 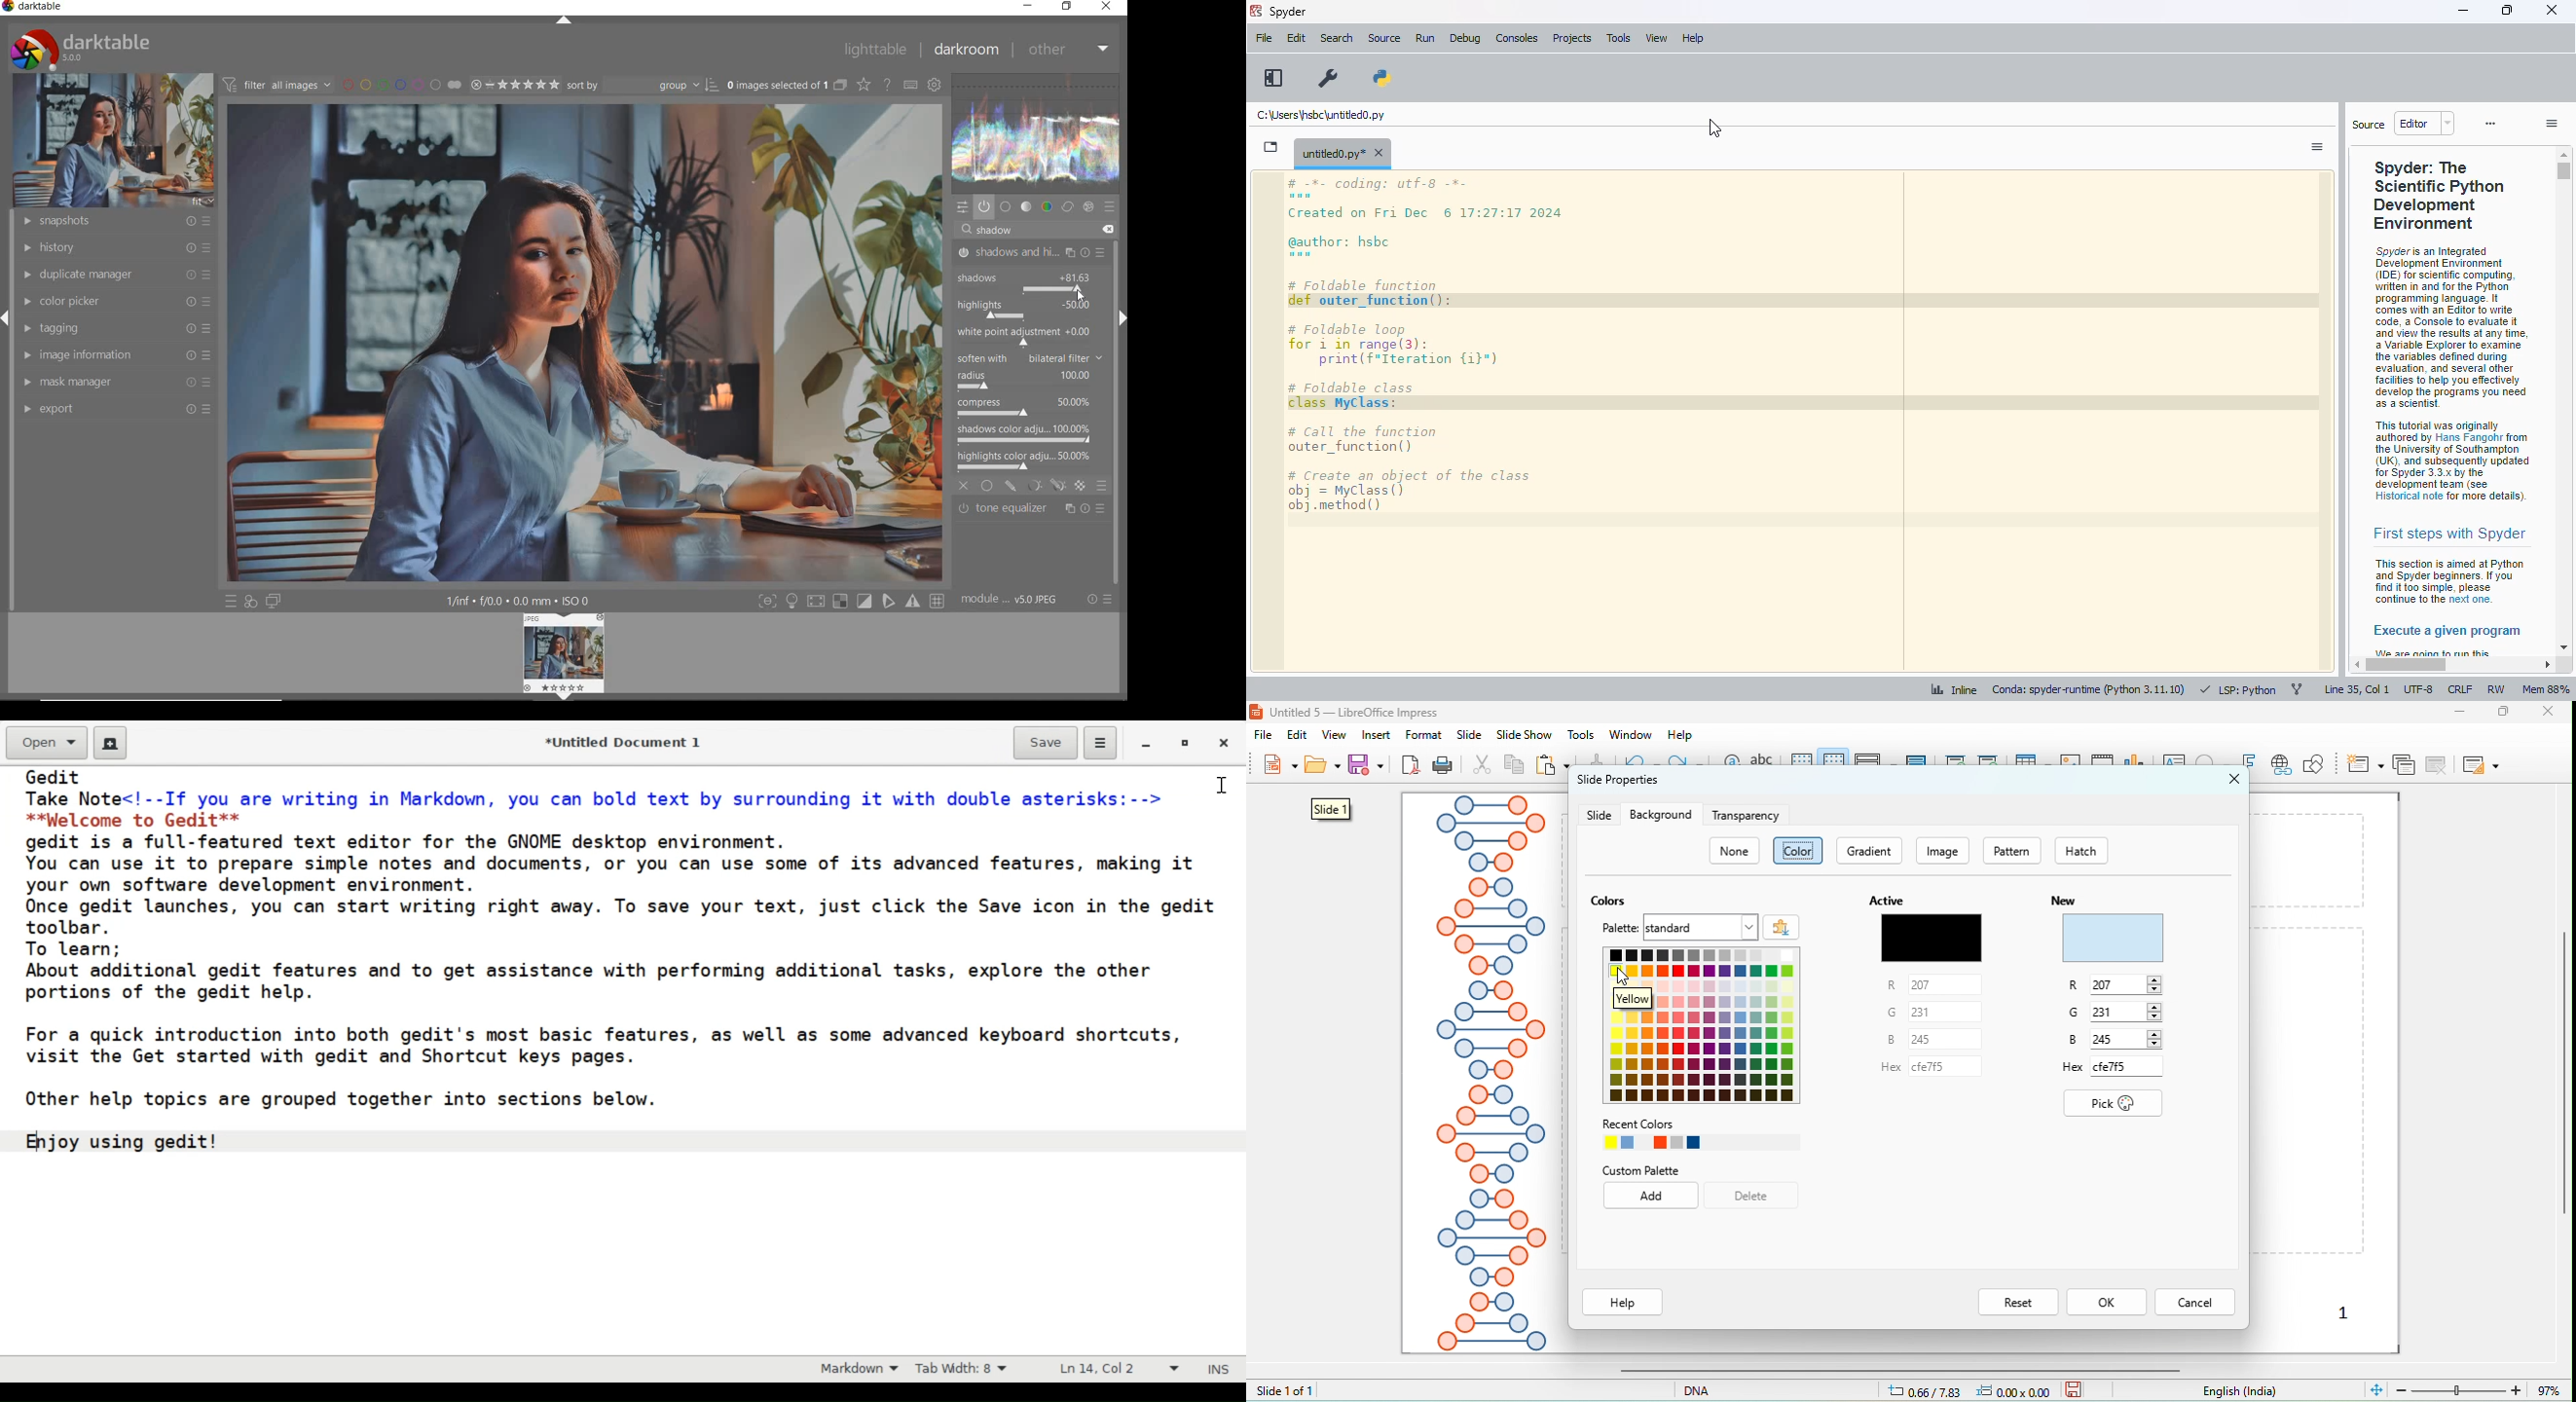 What do you see at coordinates (1582, 735) in the screenshot?
I see `tools` at bounding box center [1582, 735].